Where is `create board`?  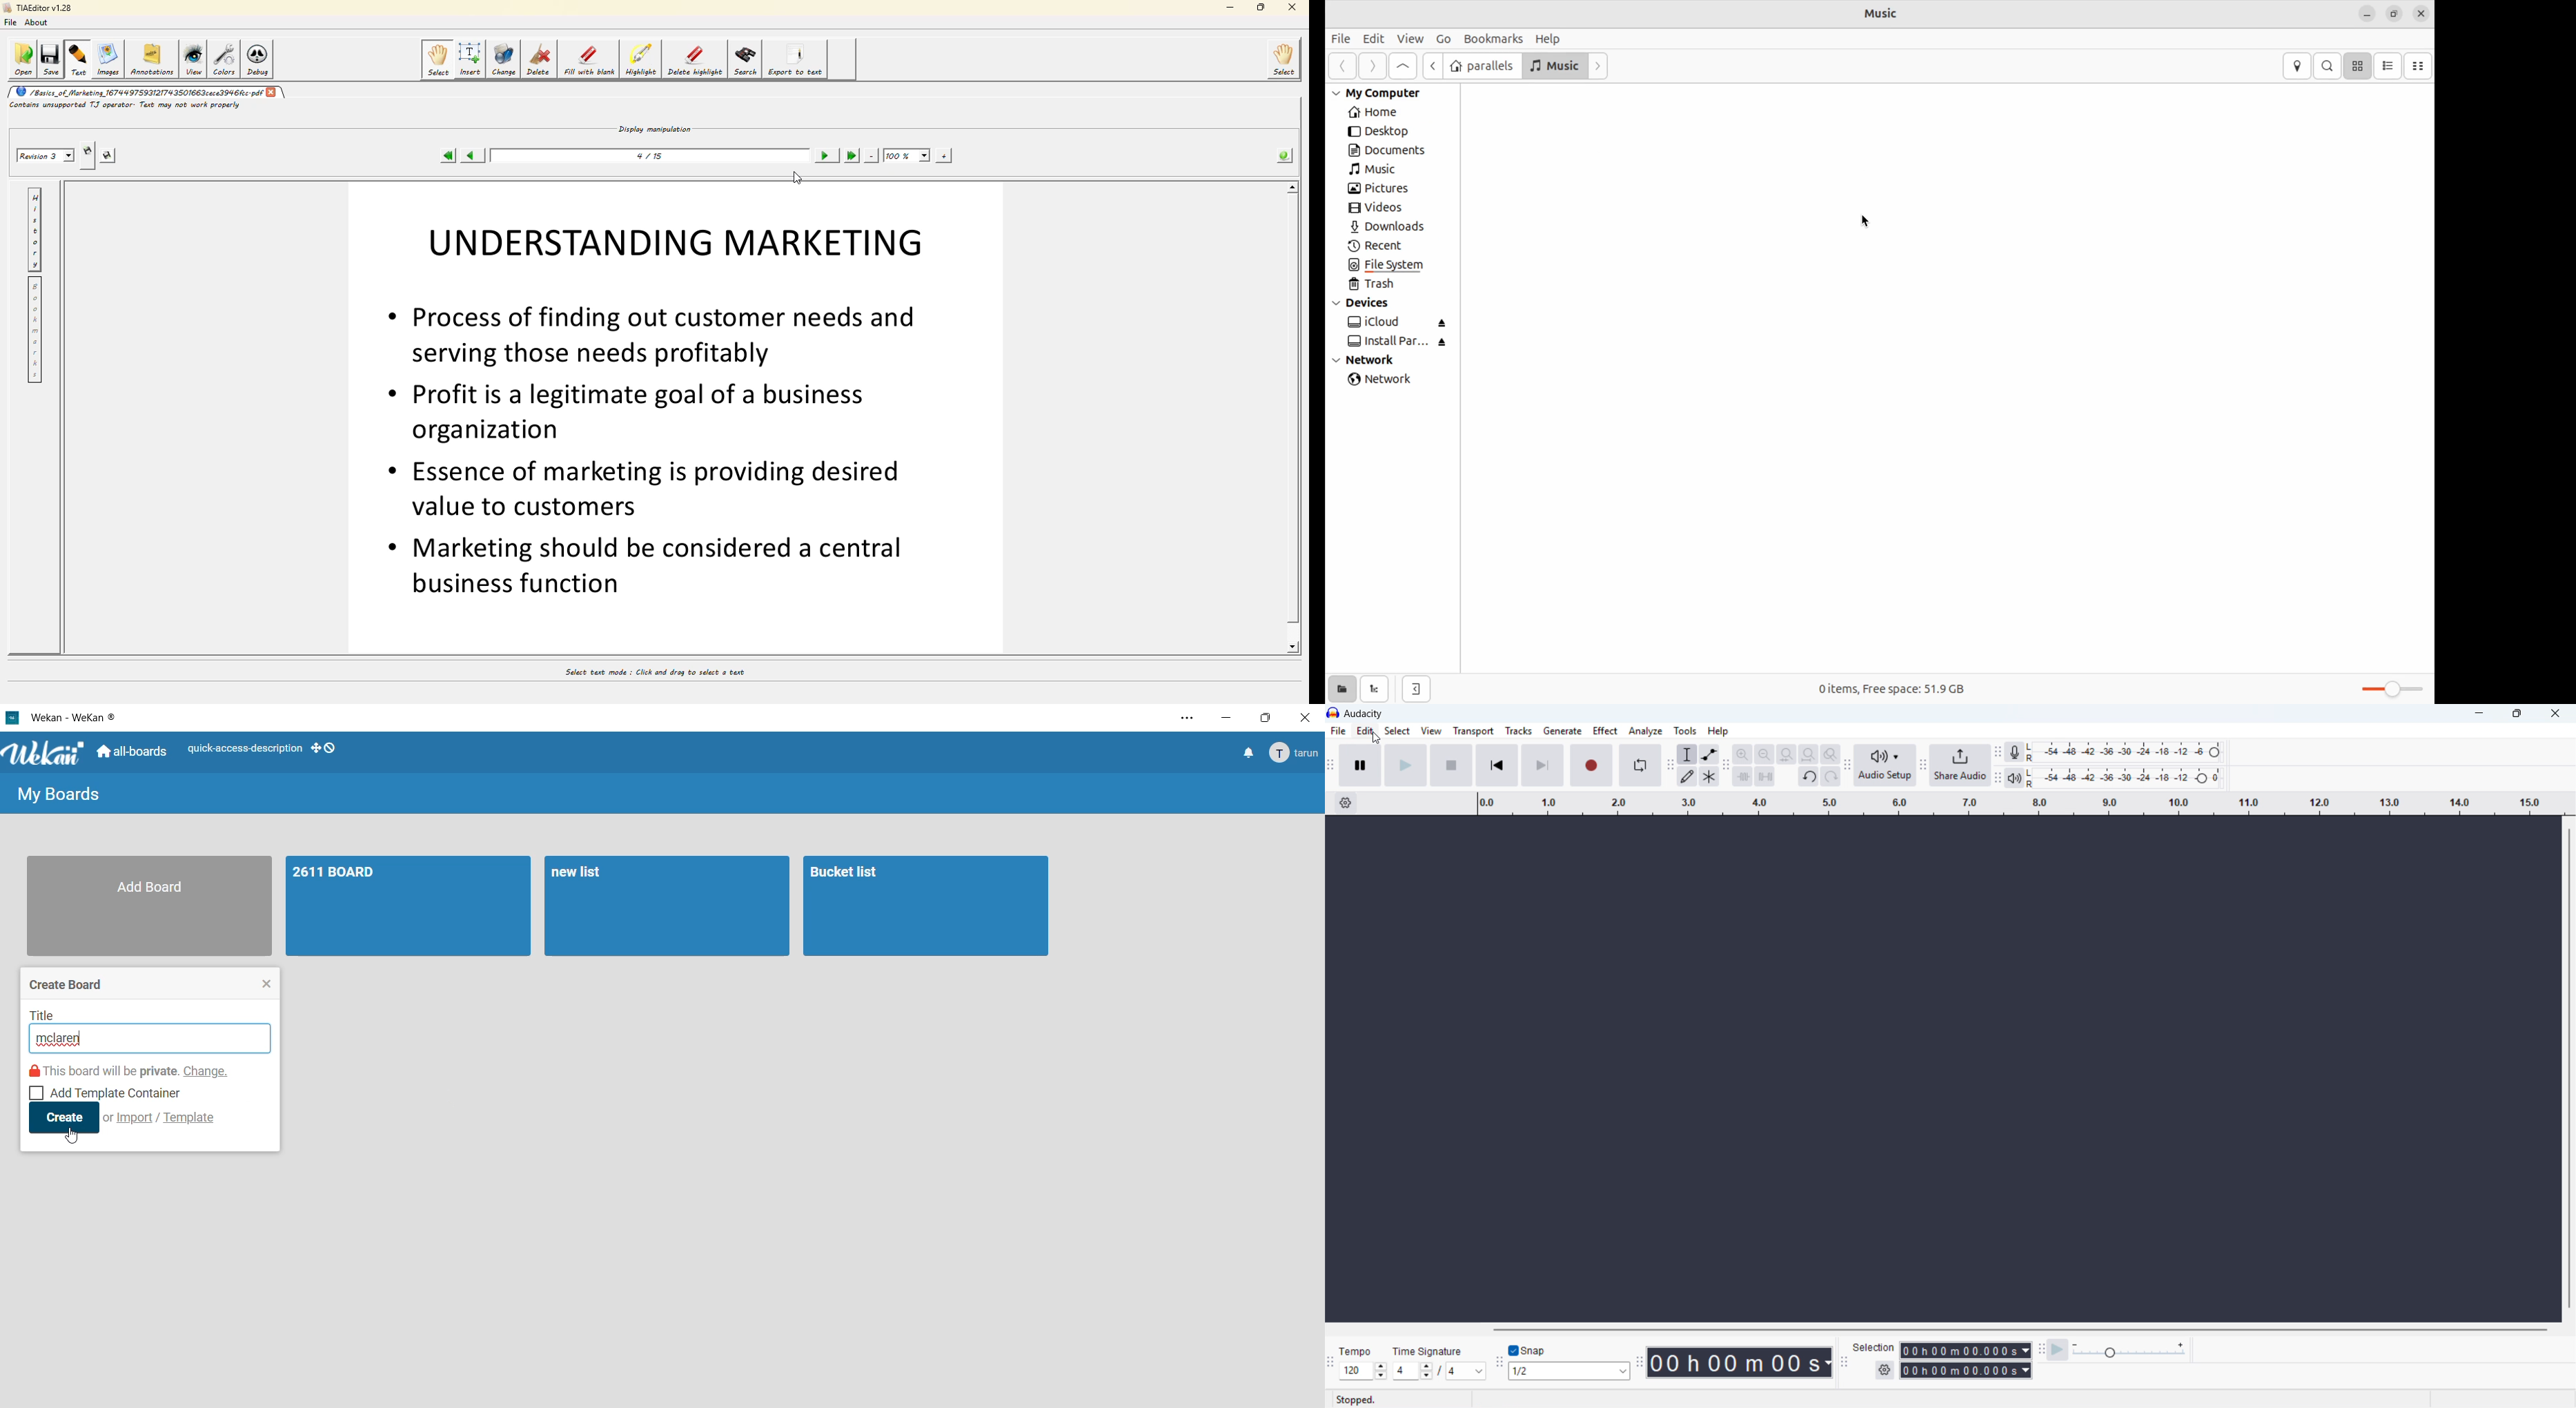 create board is located at coordinates (71, 986).